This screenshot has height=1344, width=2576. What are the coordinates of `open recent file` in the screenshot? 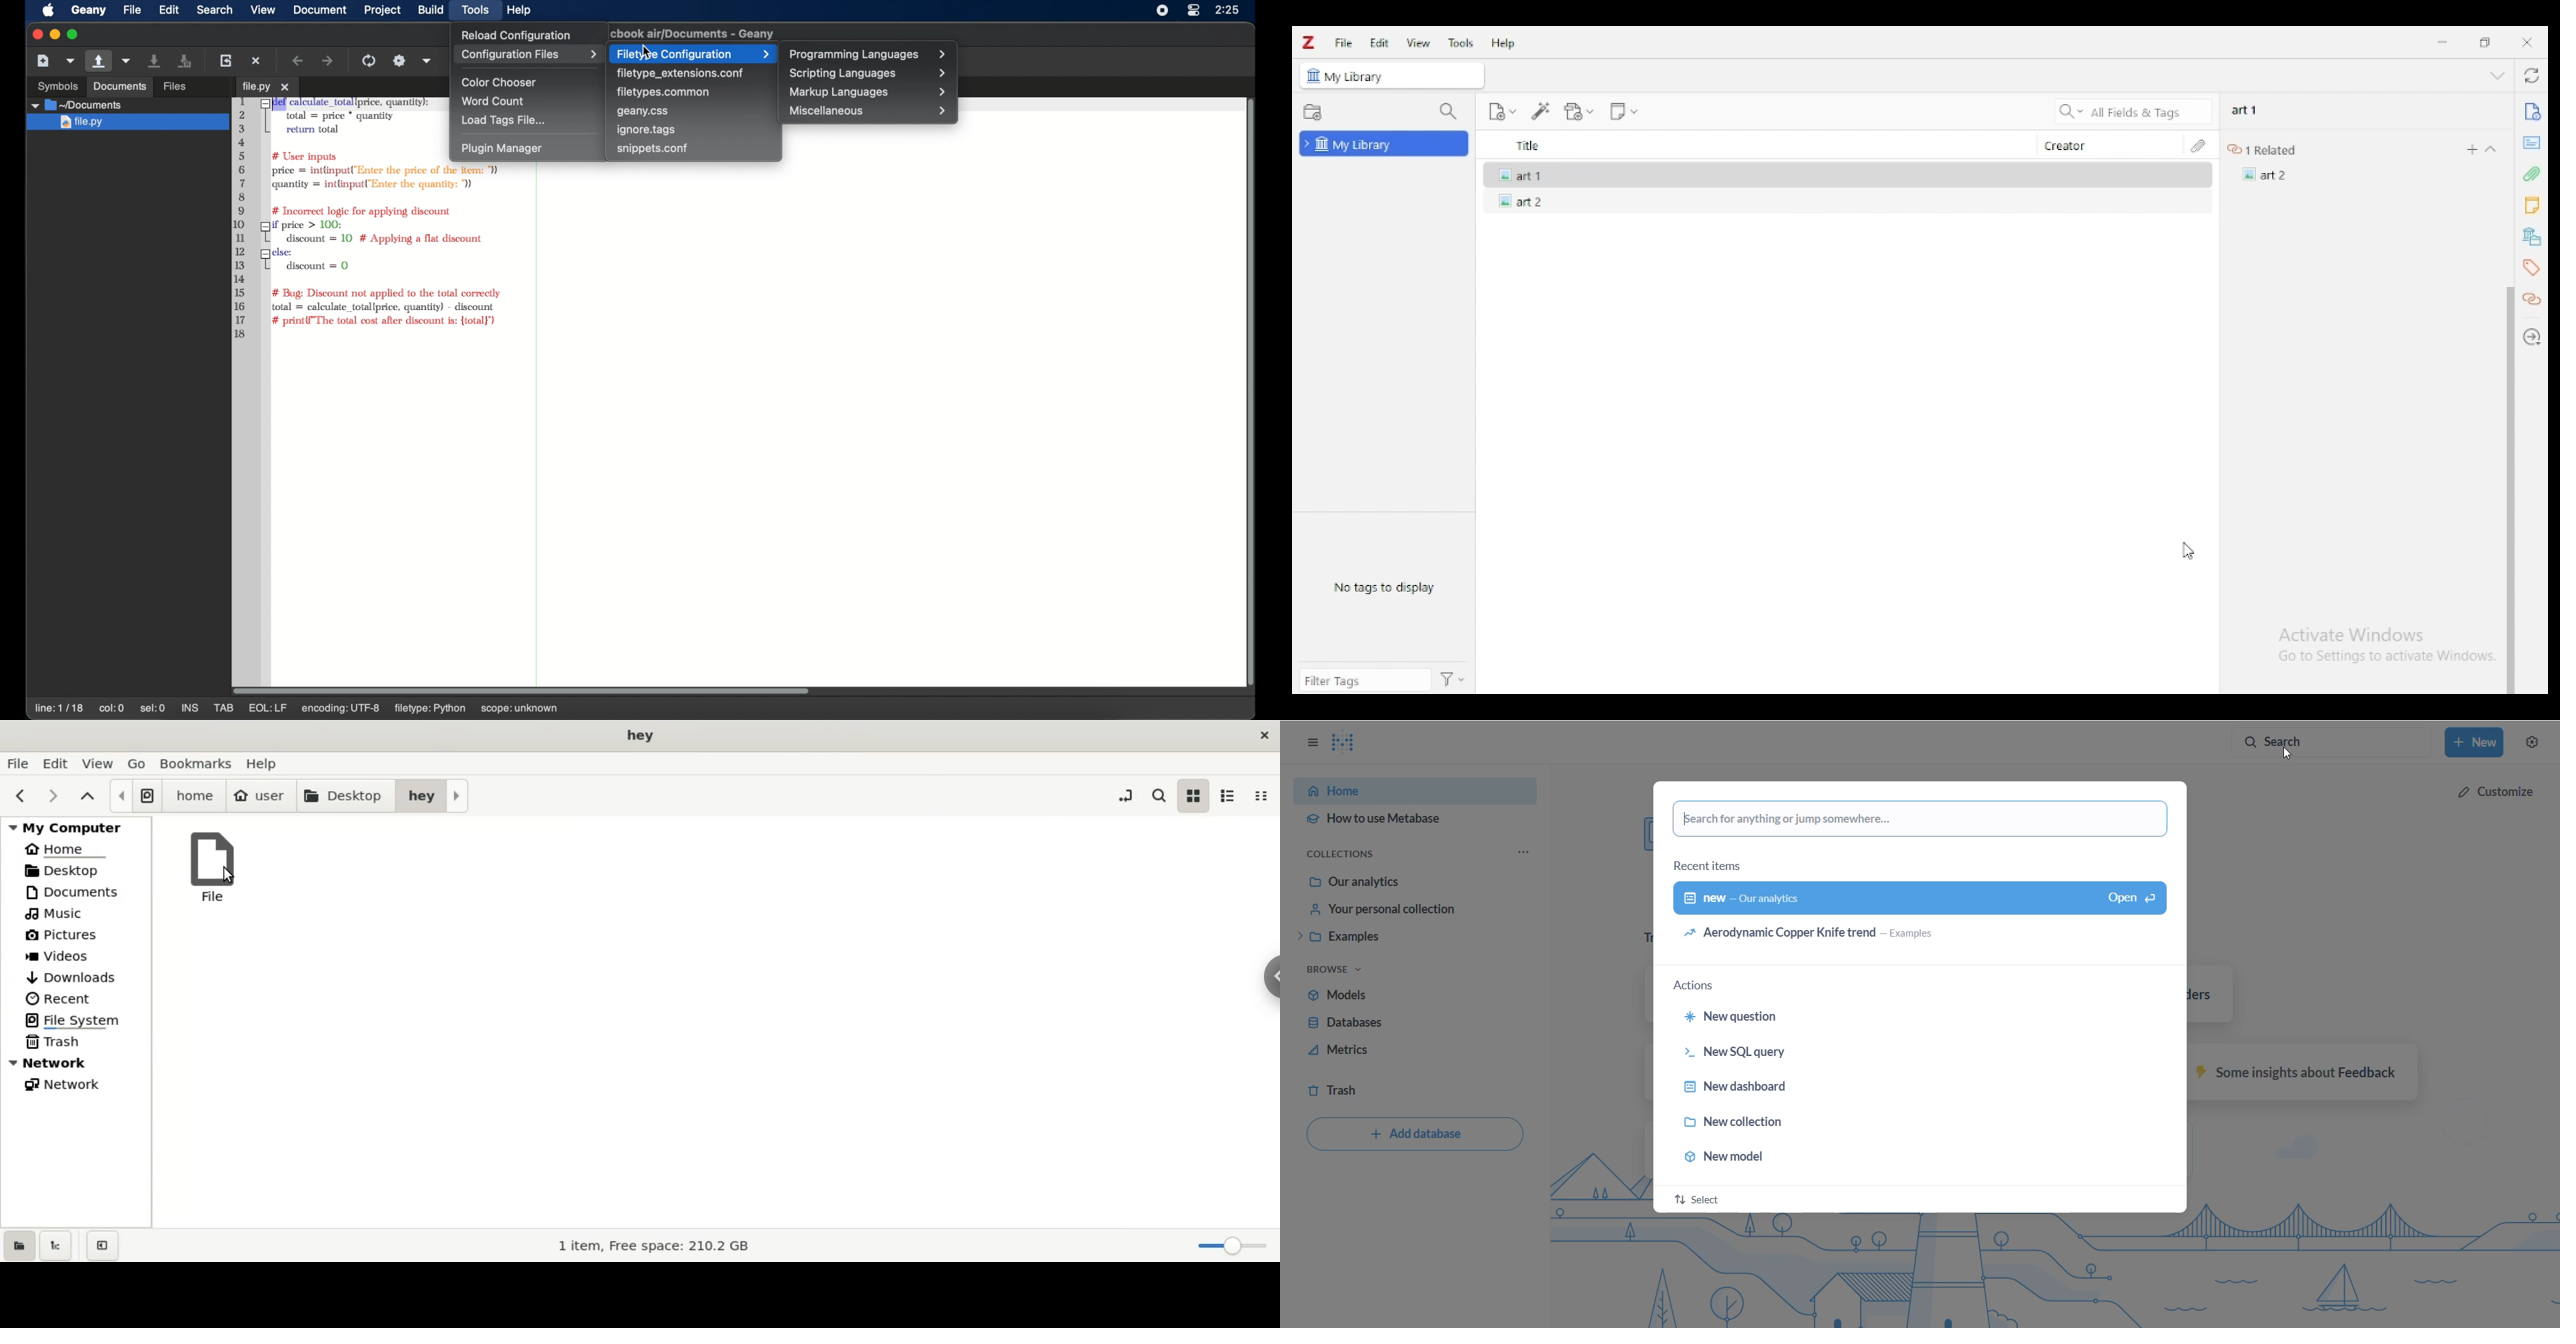 It's located at (127, 61).